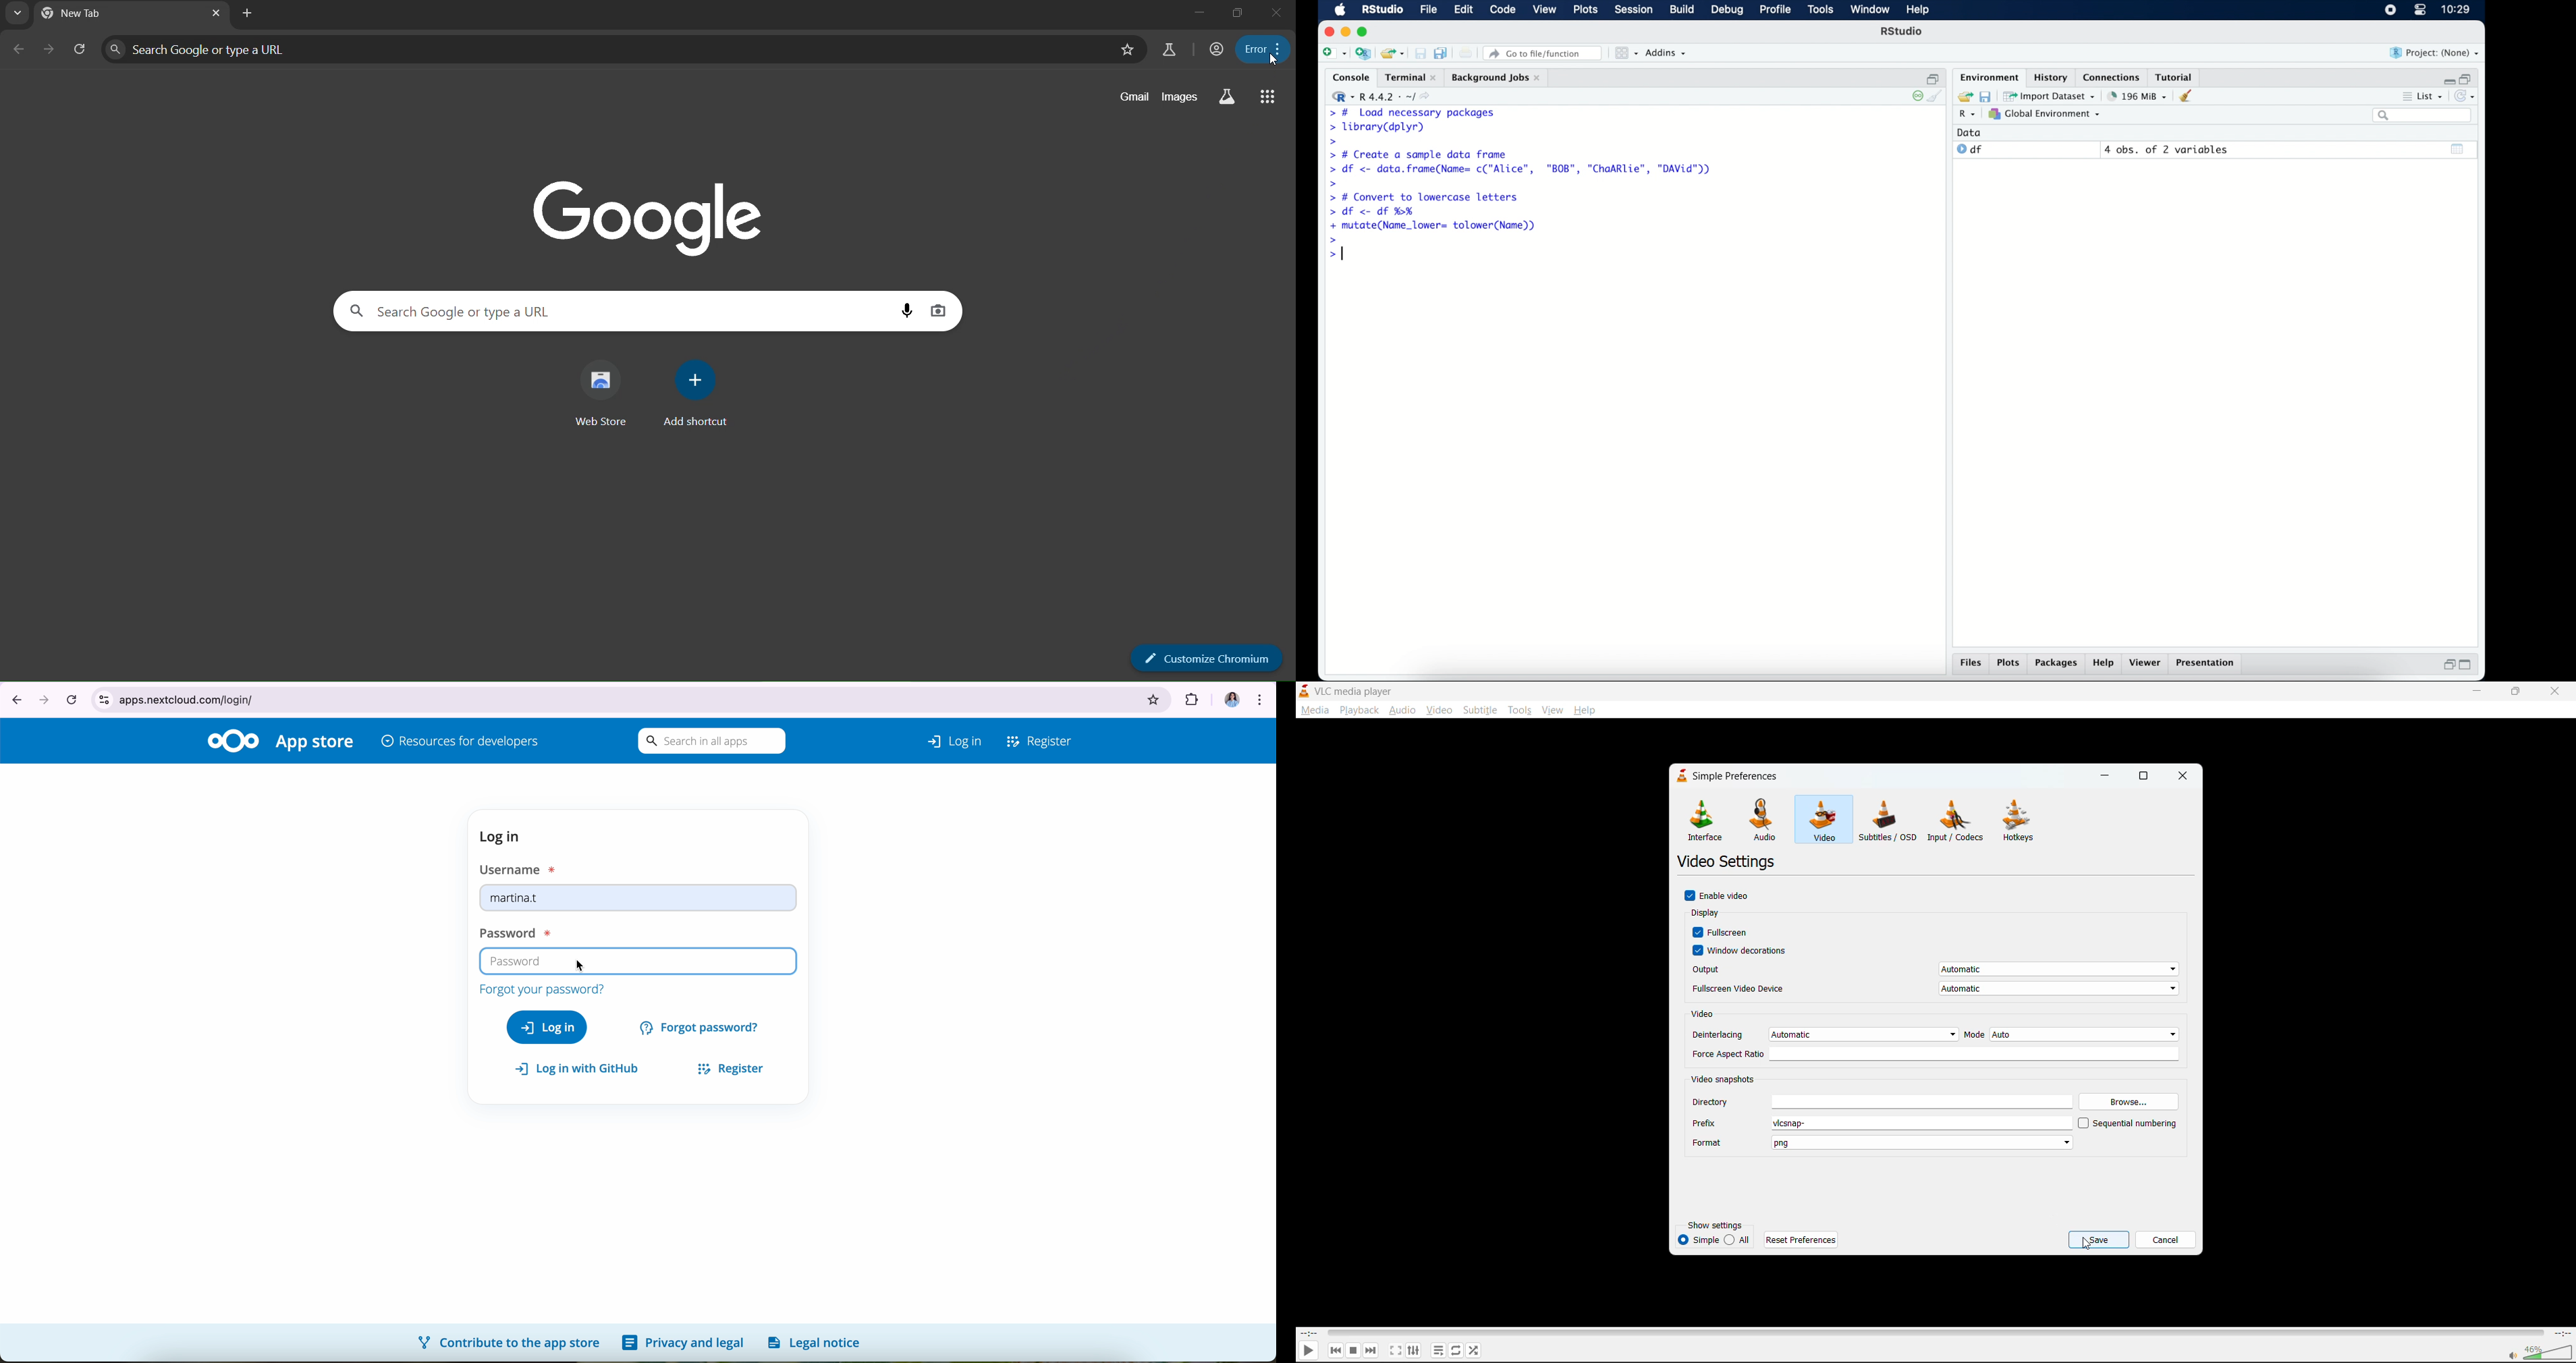 The image size is (2576, 1372). Describe the element at coordinates (1412, 1350) in the screenshot. I see `settings` at that location.